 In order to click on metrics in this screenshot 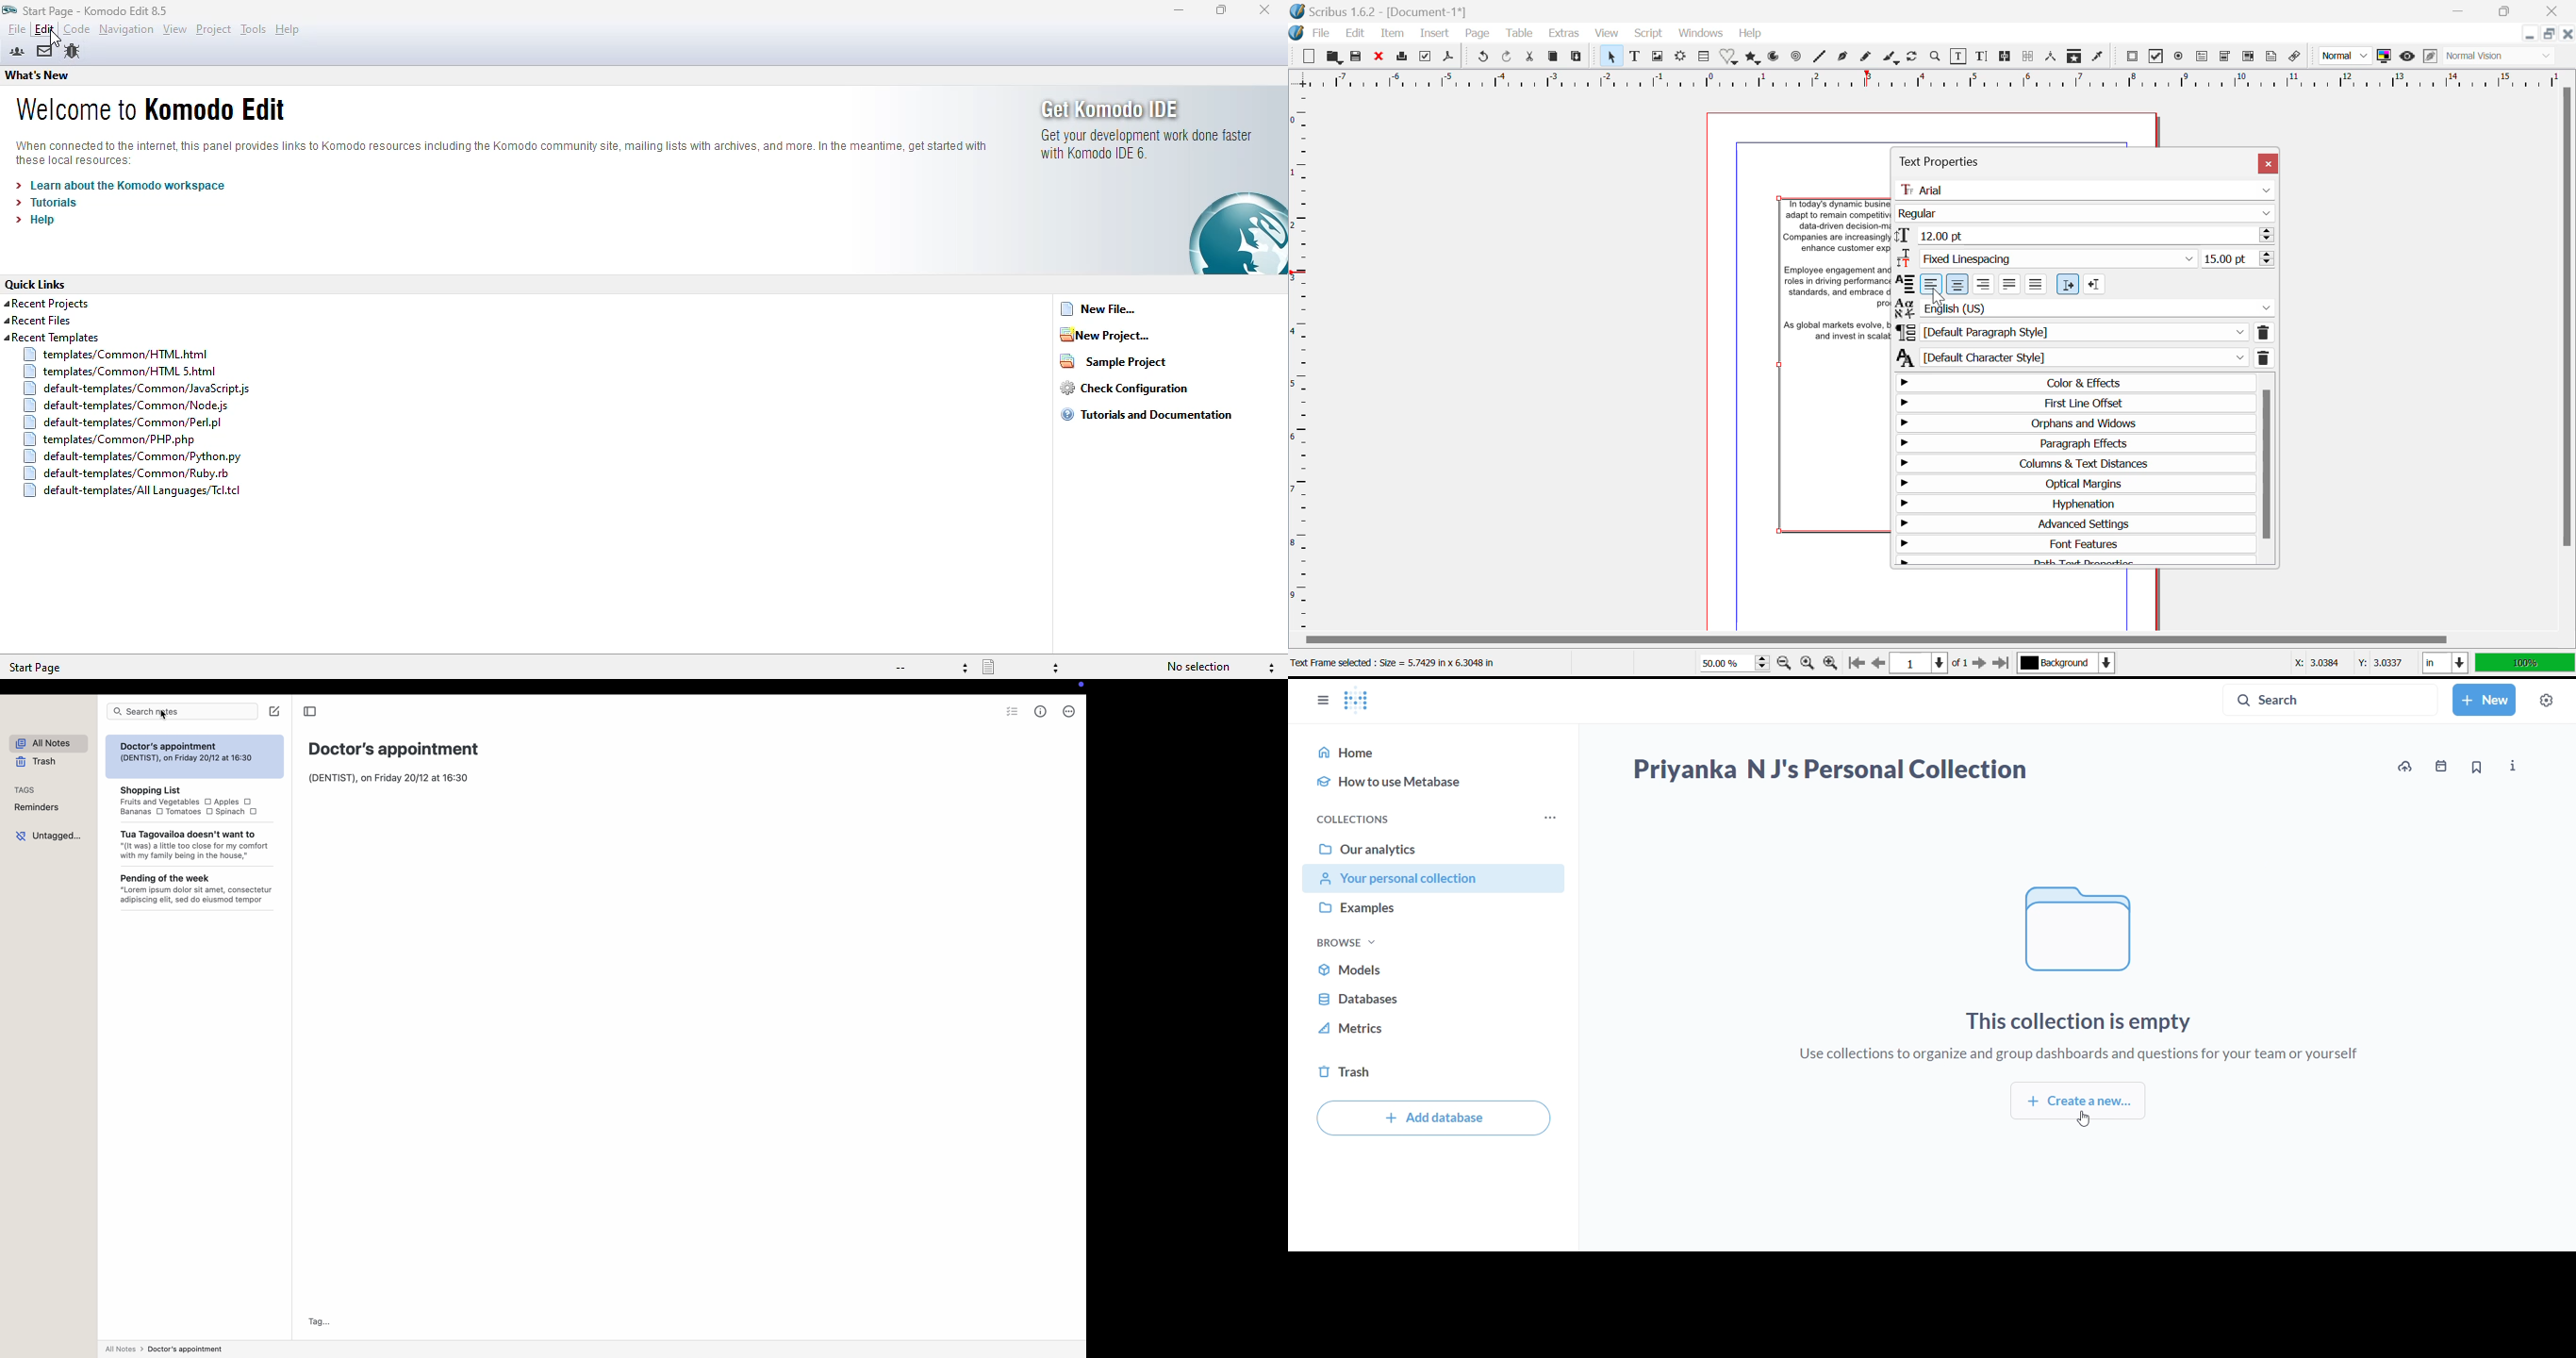, I will do `click(1041, 712)`.